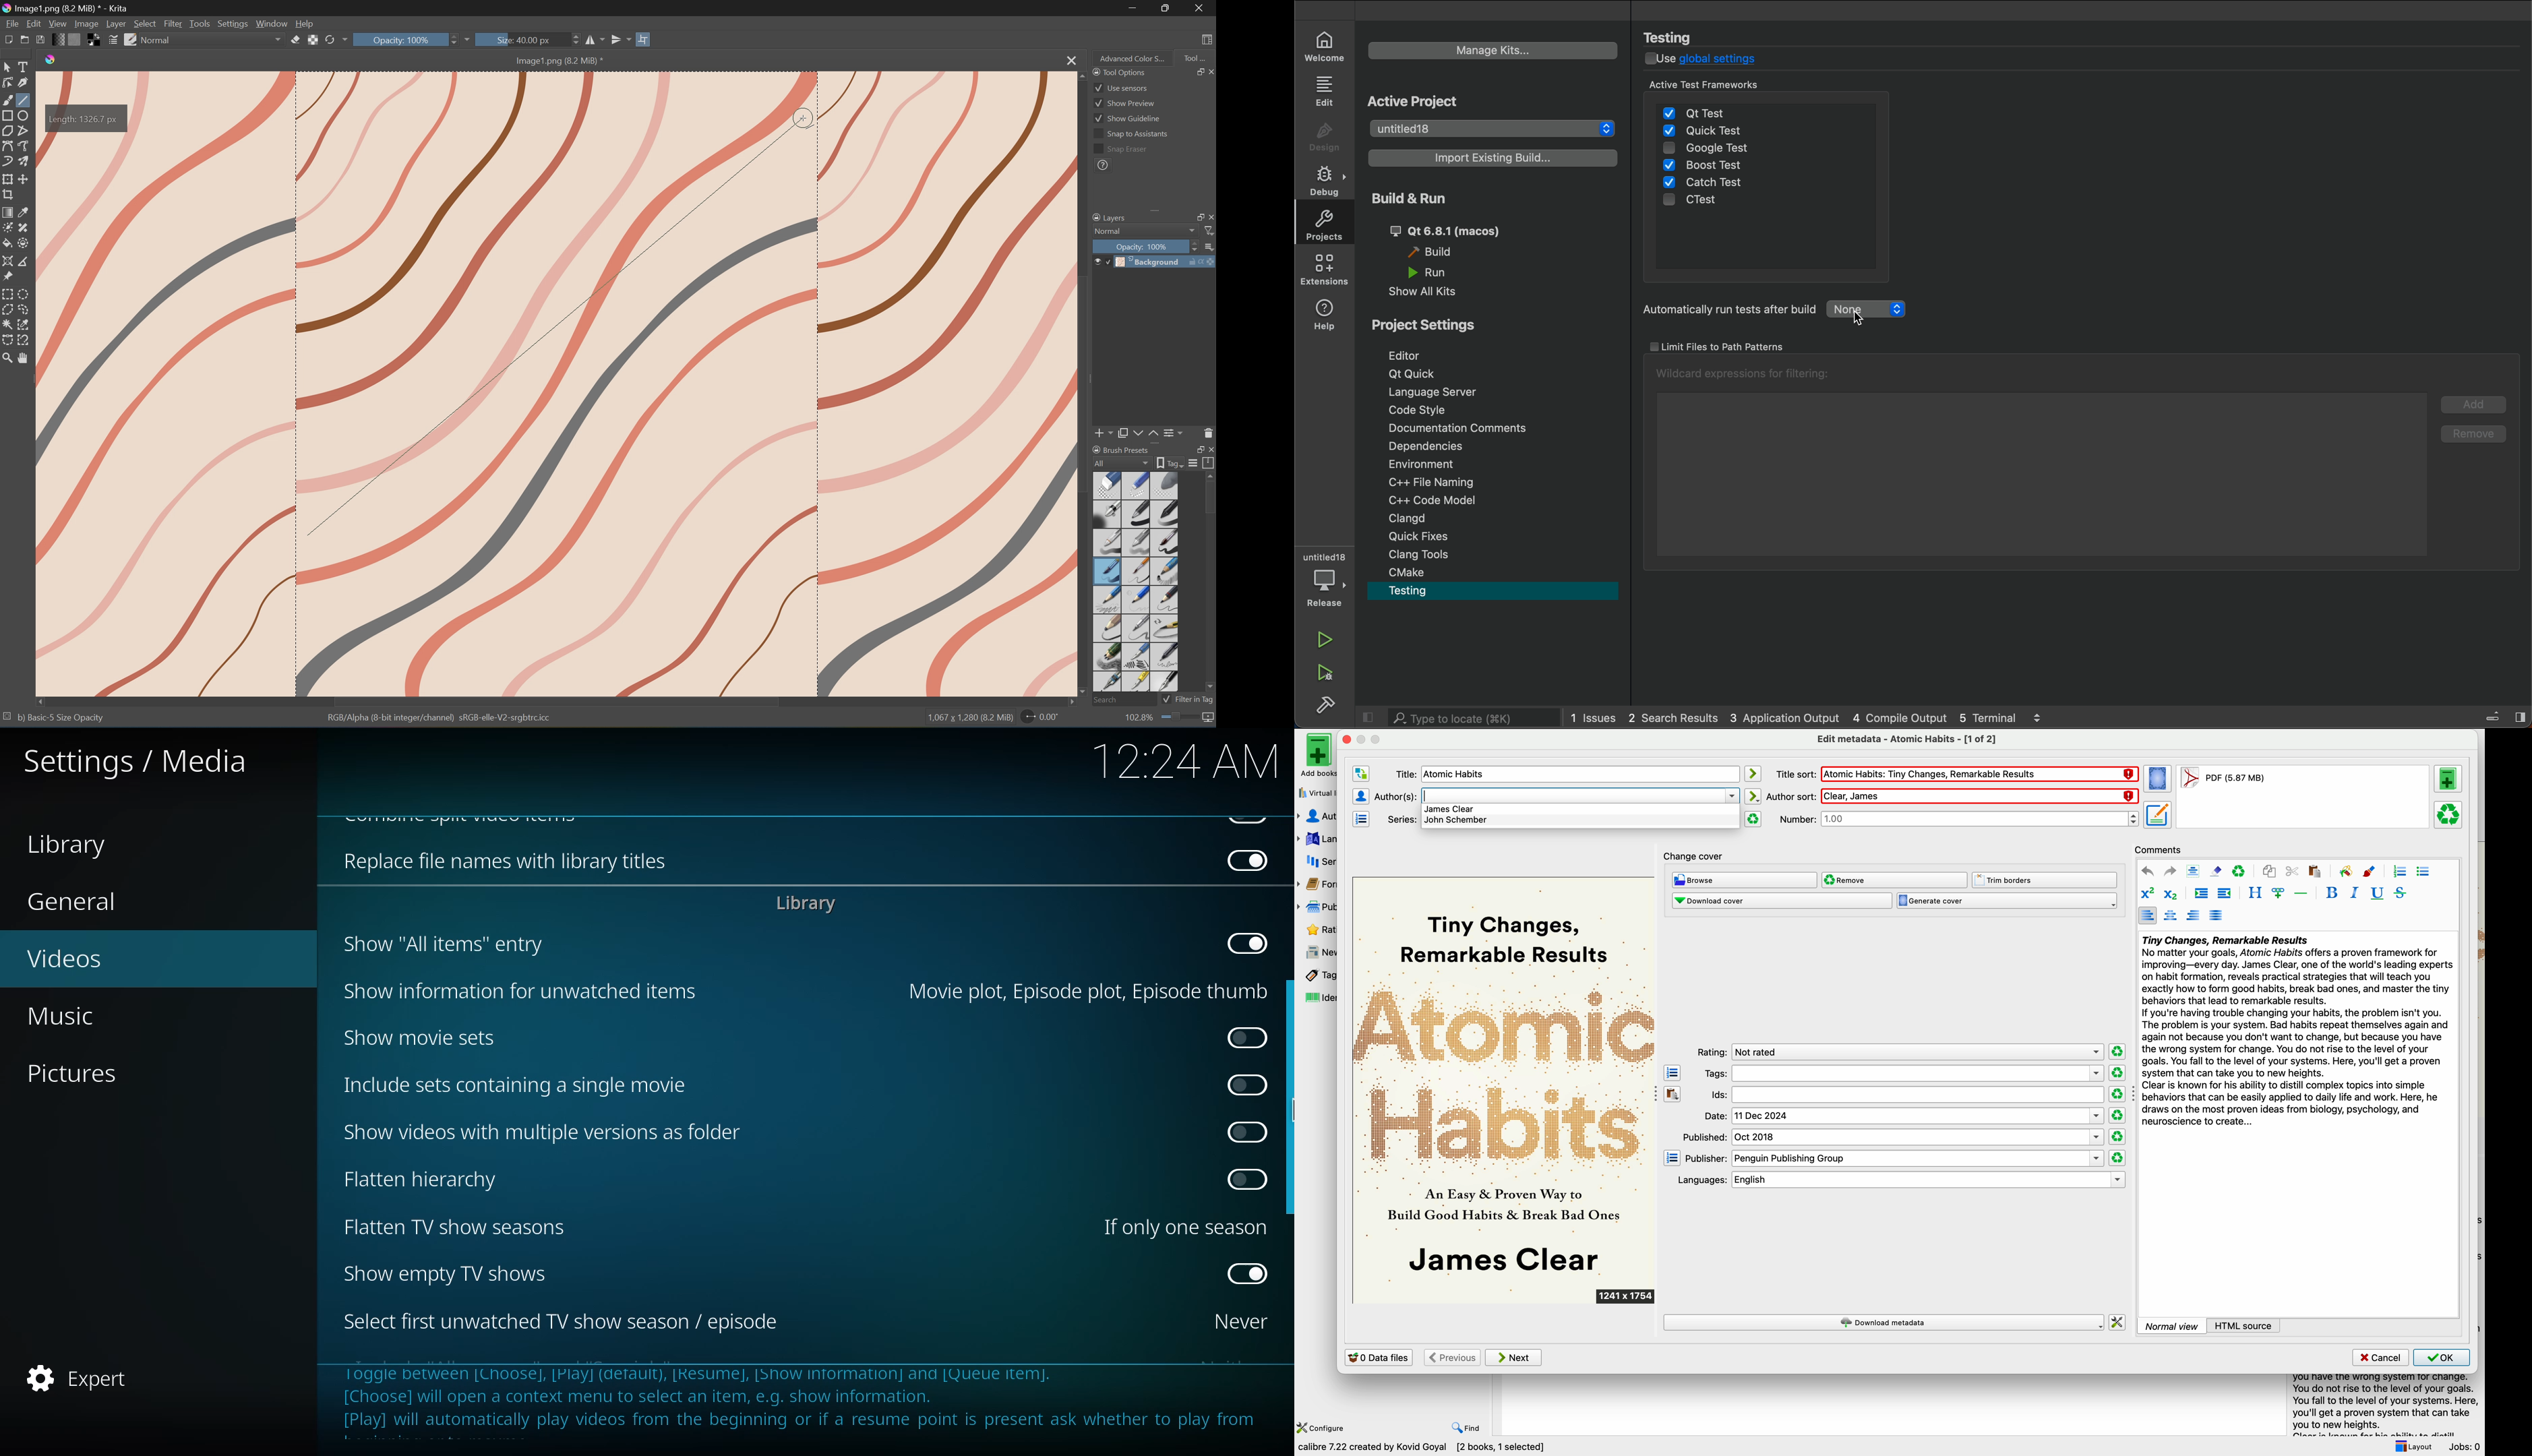 This screenshot has height=1456, width=2548. Describe the element at coordinates (42, 700) in the screenshot. I see `Scroll Left` at that location.